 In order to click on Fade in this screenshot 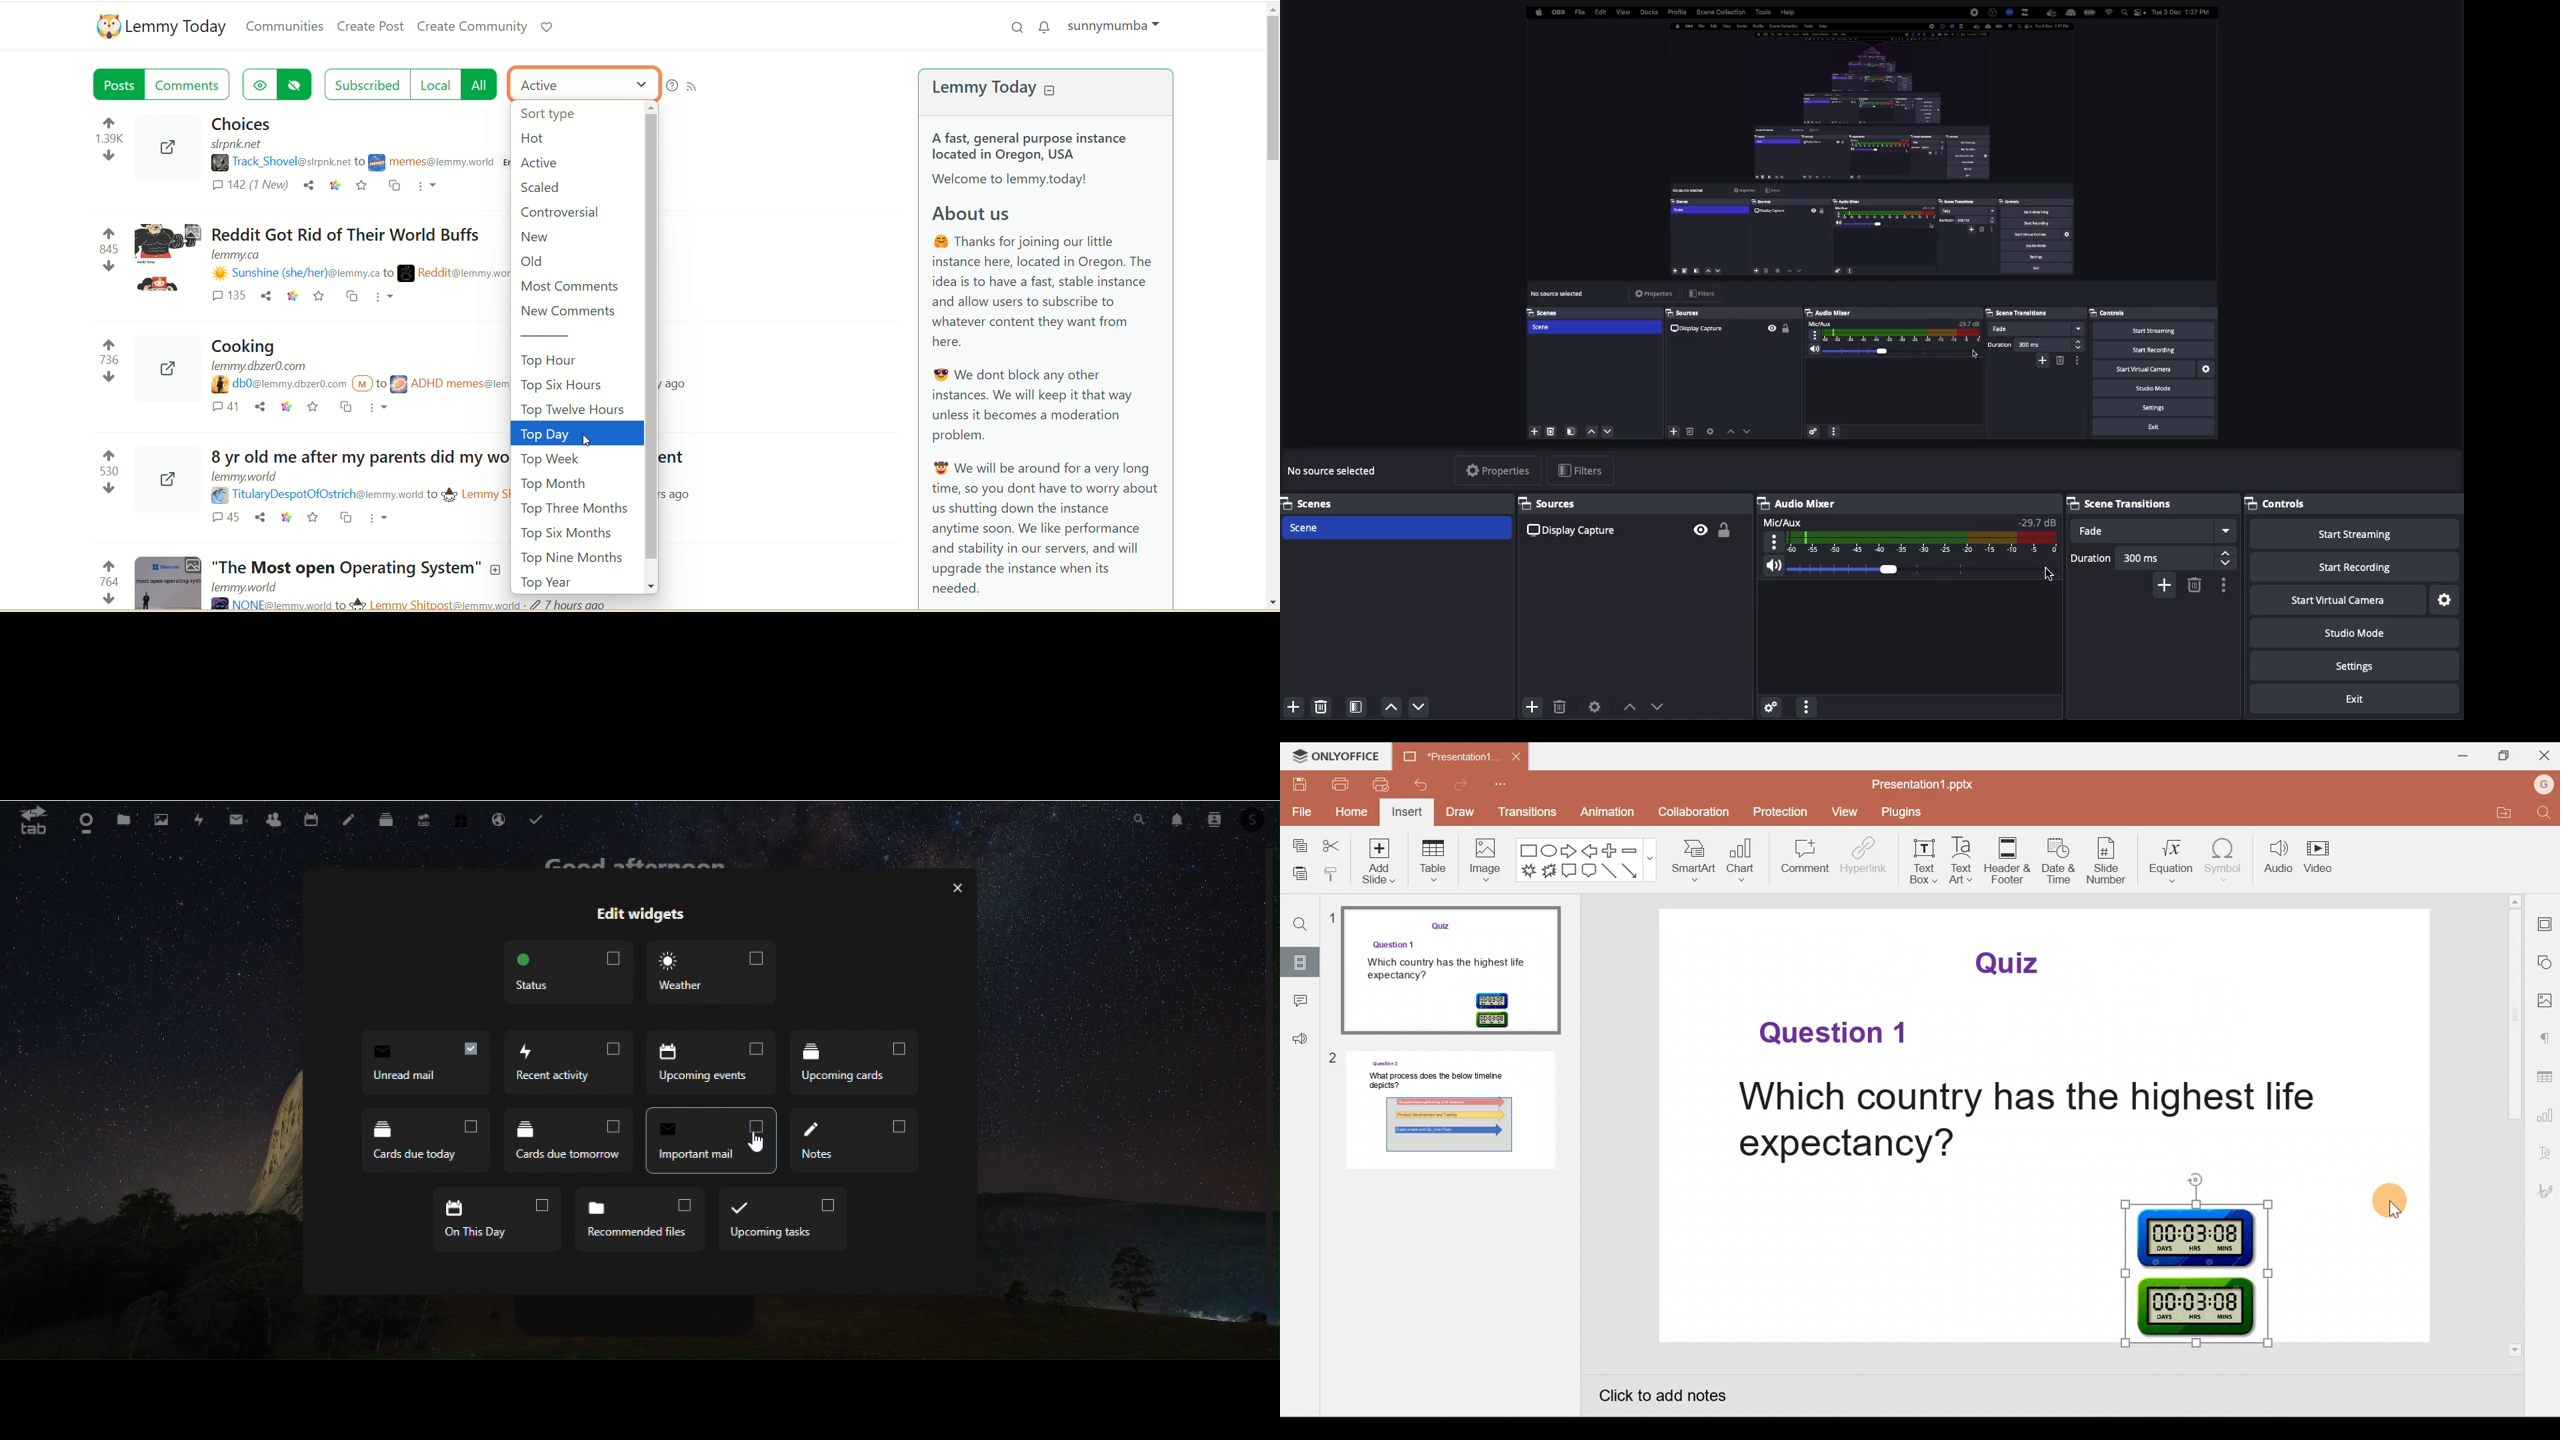, I will do `click(2156, 531)`.